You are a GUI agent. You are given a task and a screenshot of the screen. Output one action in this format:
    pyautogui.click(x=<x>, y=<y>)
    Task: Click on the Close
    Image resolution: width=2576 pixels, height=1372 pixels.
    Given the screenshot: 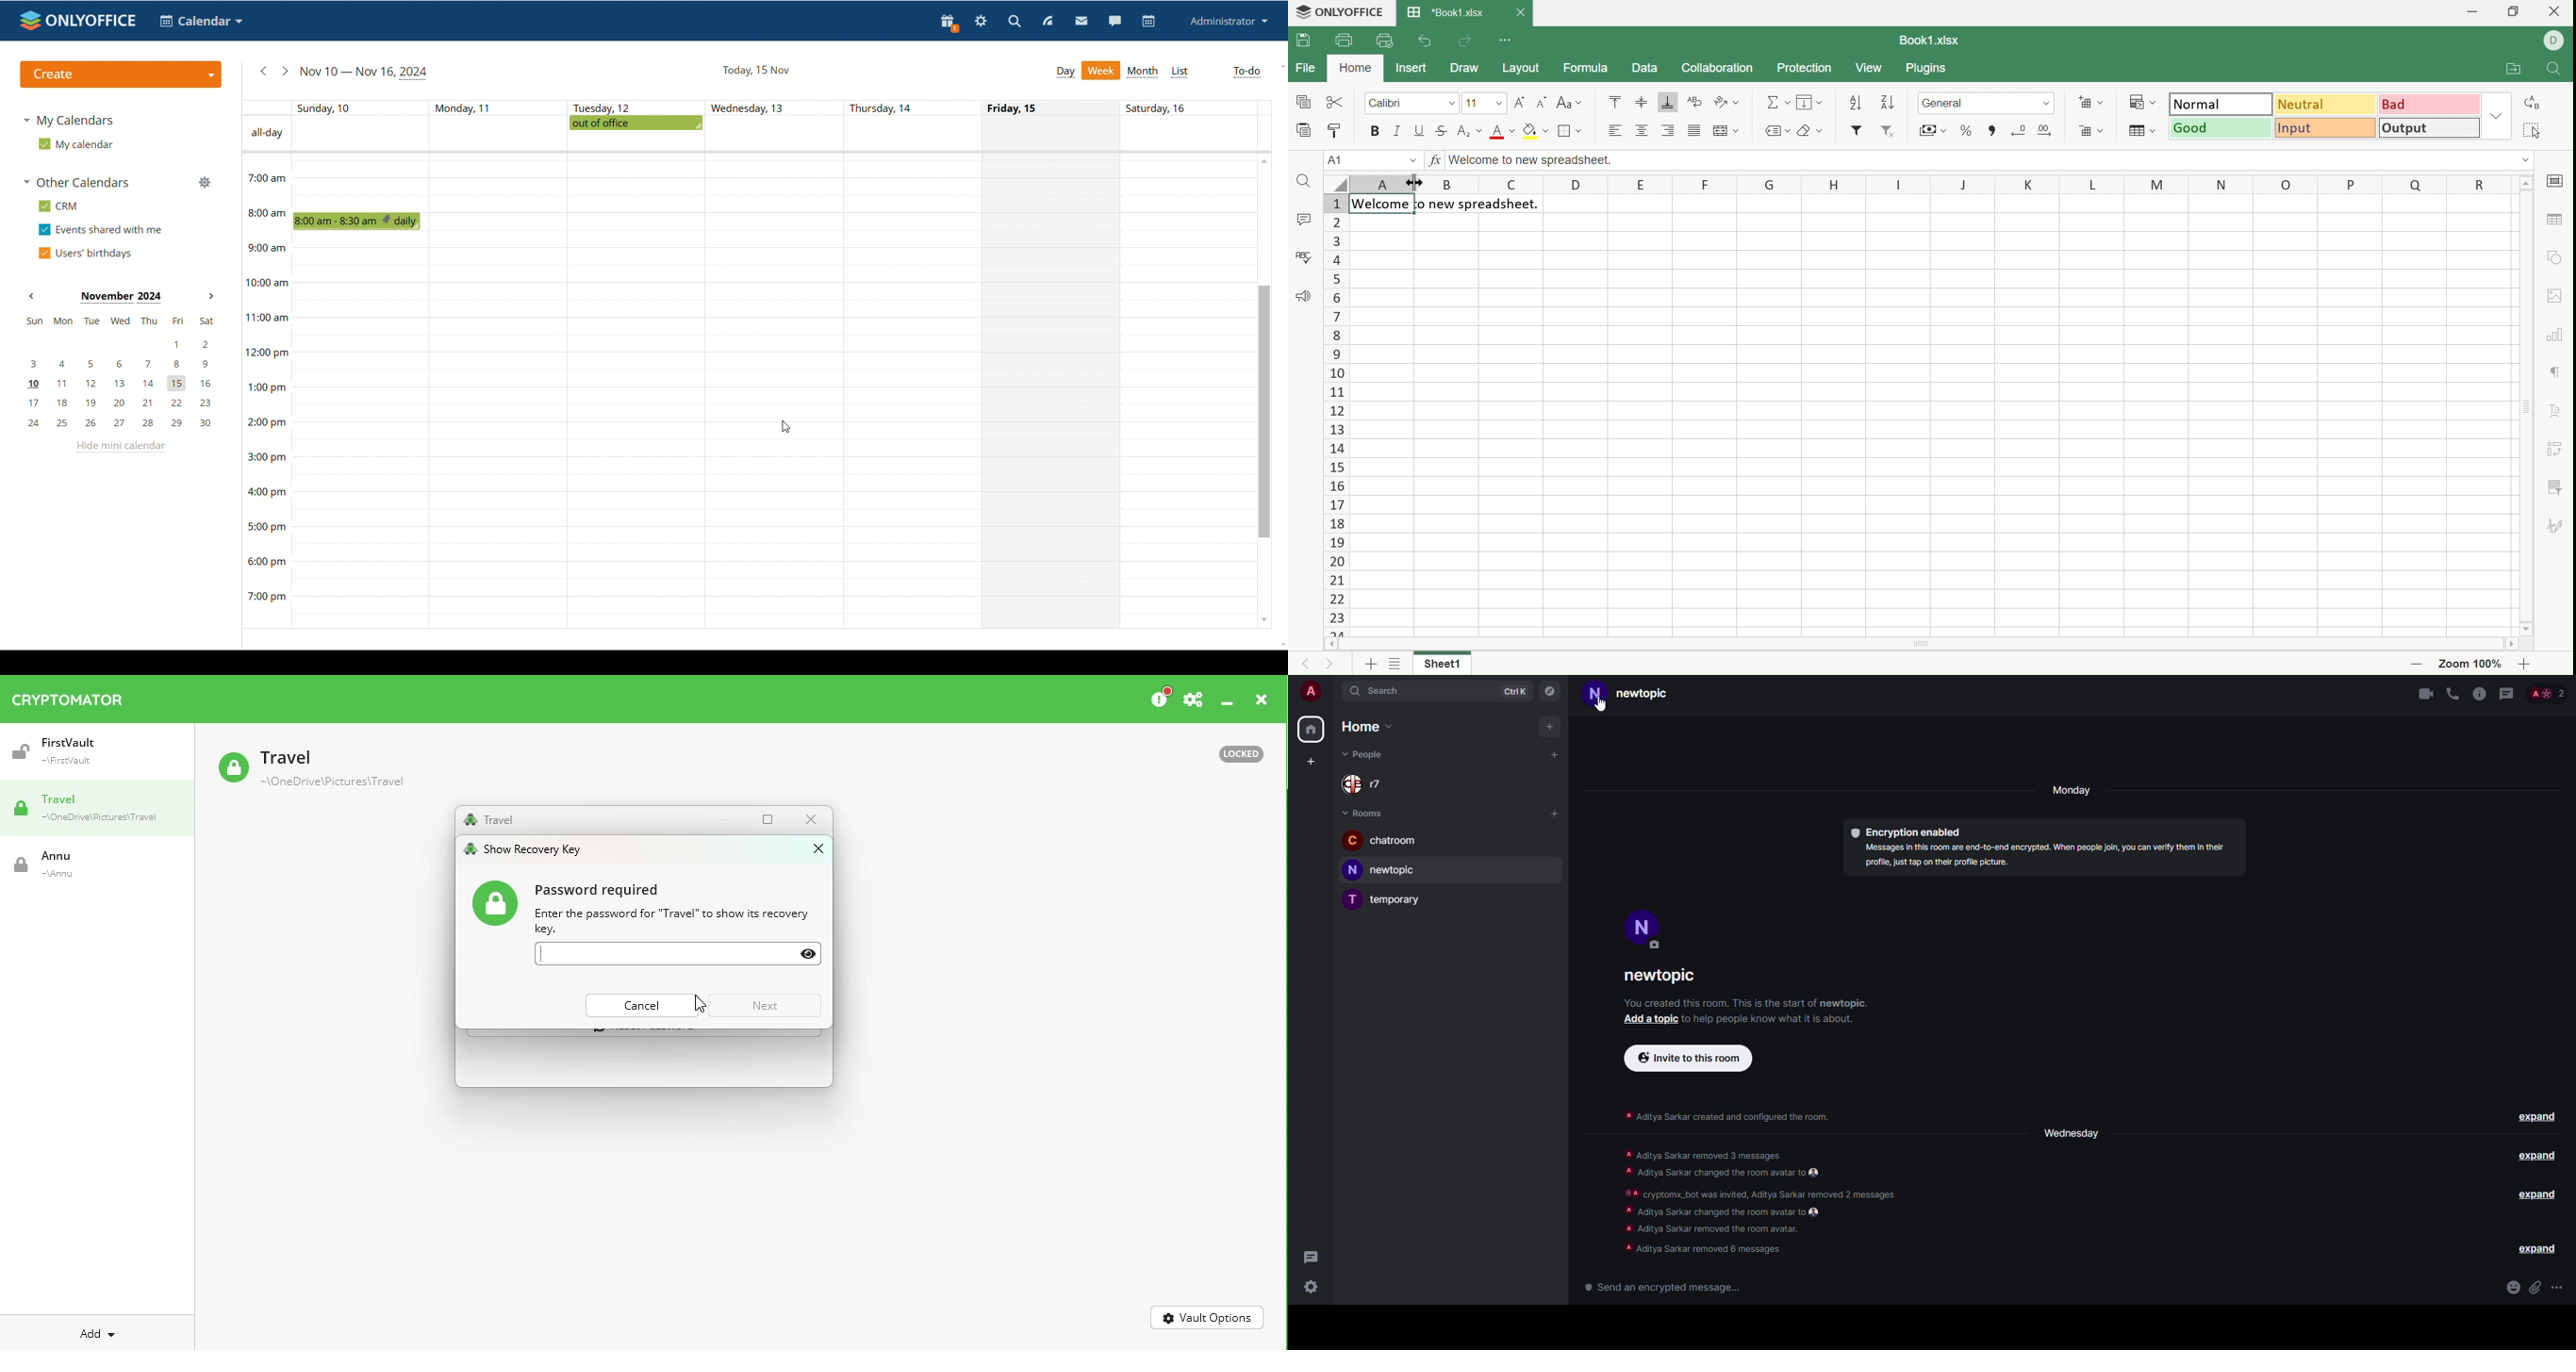 What is the action you would take?
    pyautogui.click(x=810, y=819)
    